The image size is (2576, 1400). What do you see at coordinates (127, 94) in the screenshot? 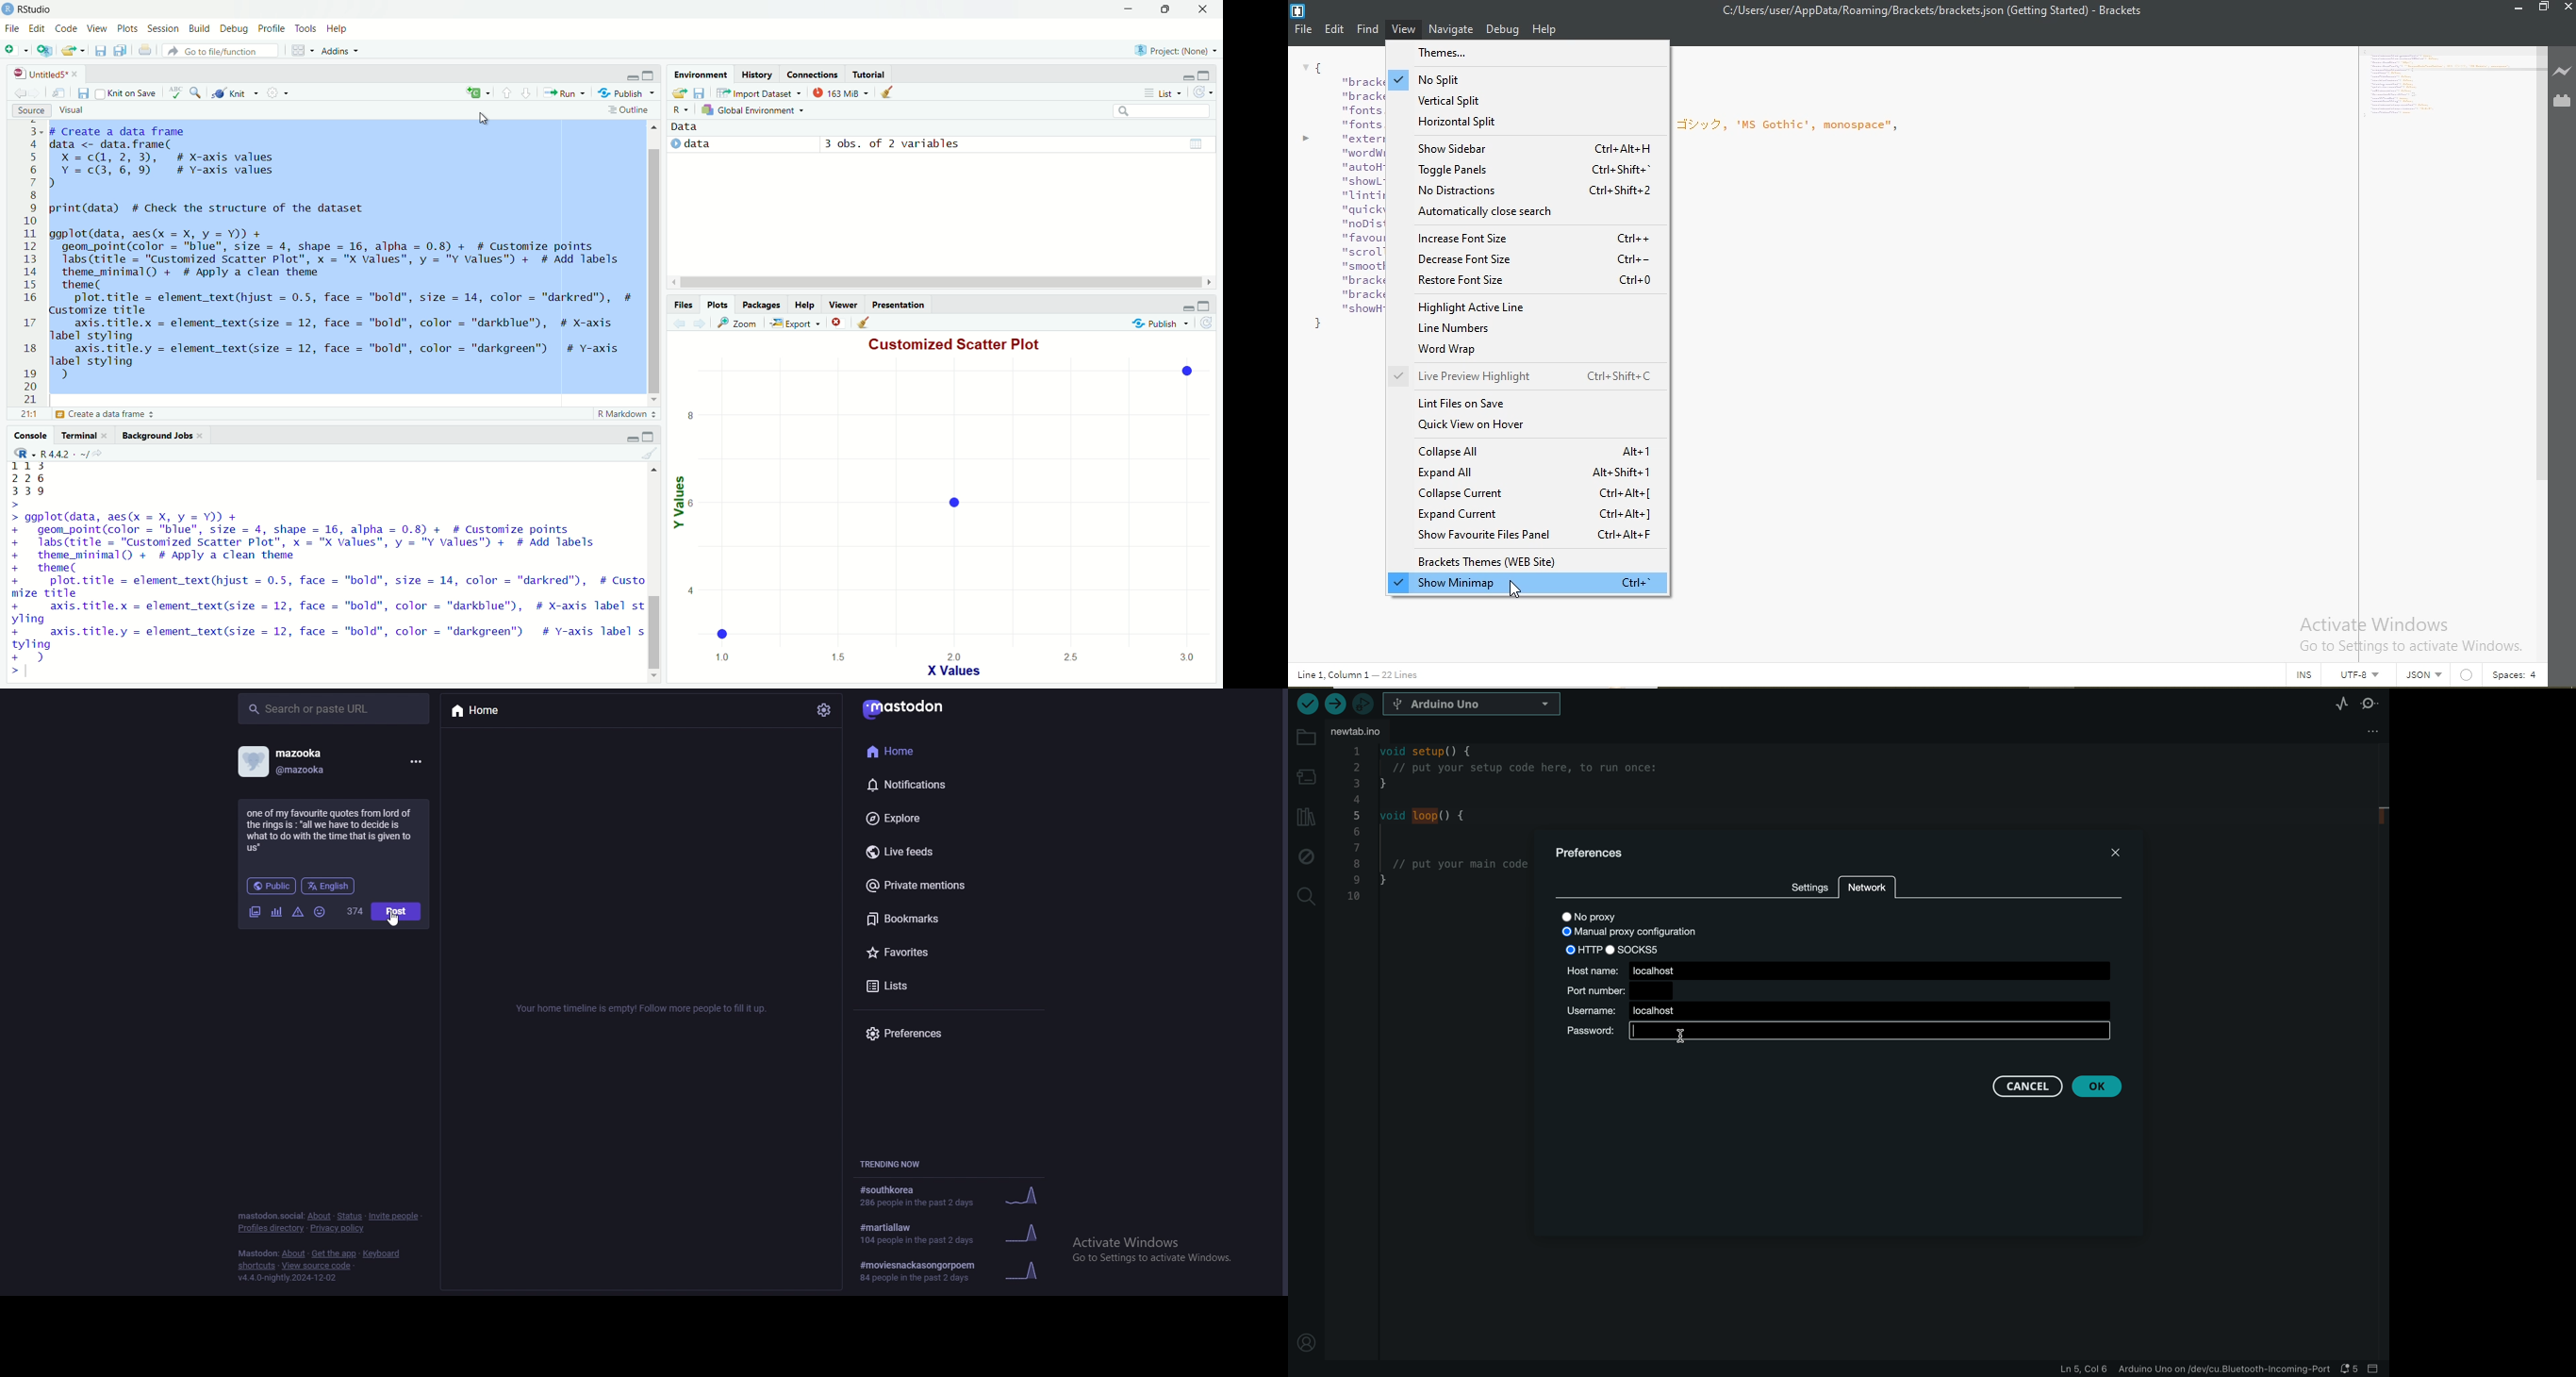
I see `Knit on save` at bounding box center [127, 94].